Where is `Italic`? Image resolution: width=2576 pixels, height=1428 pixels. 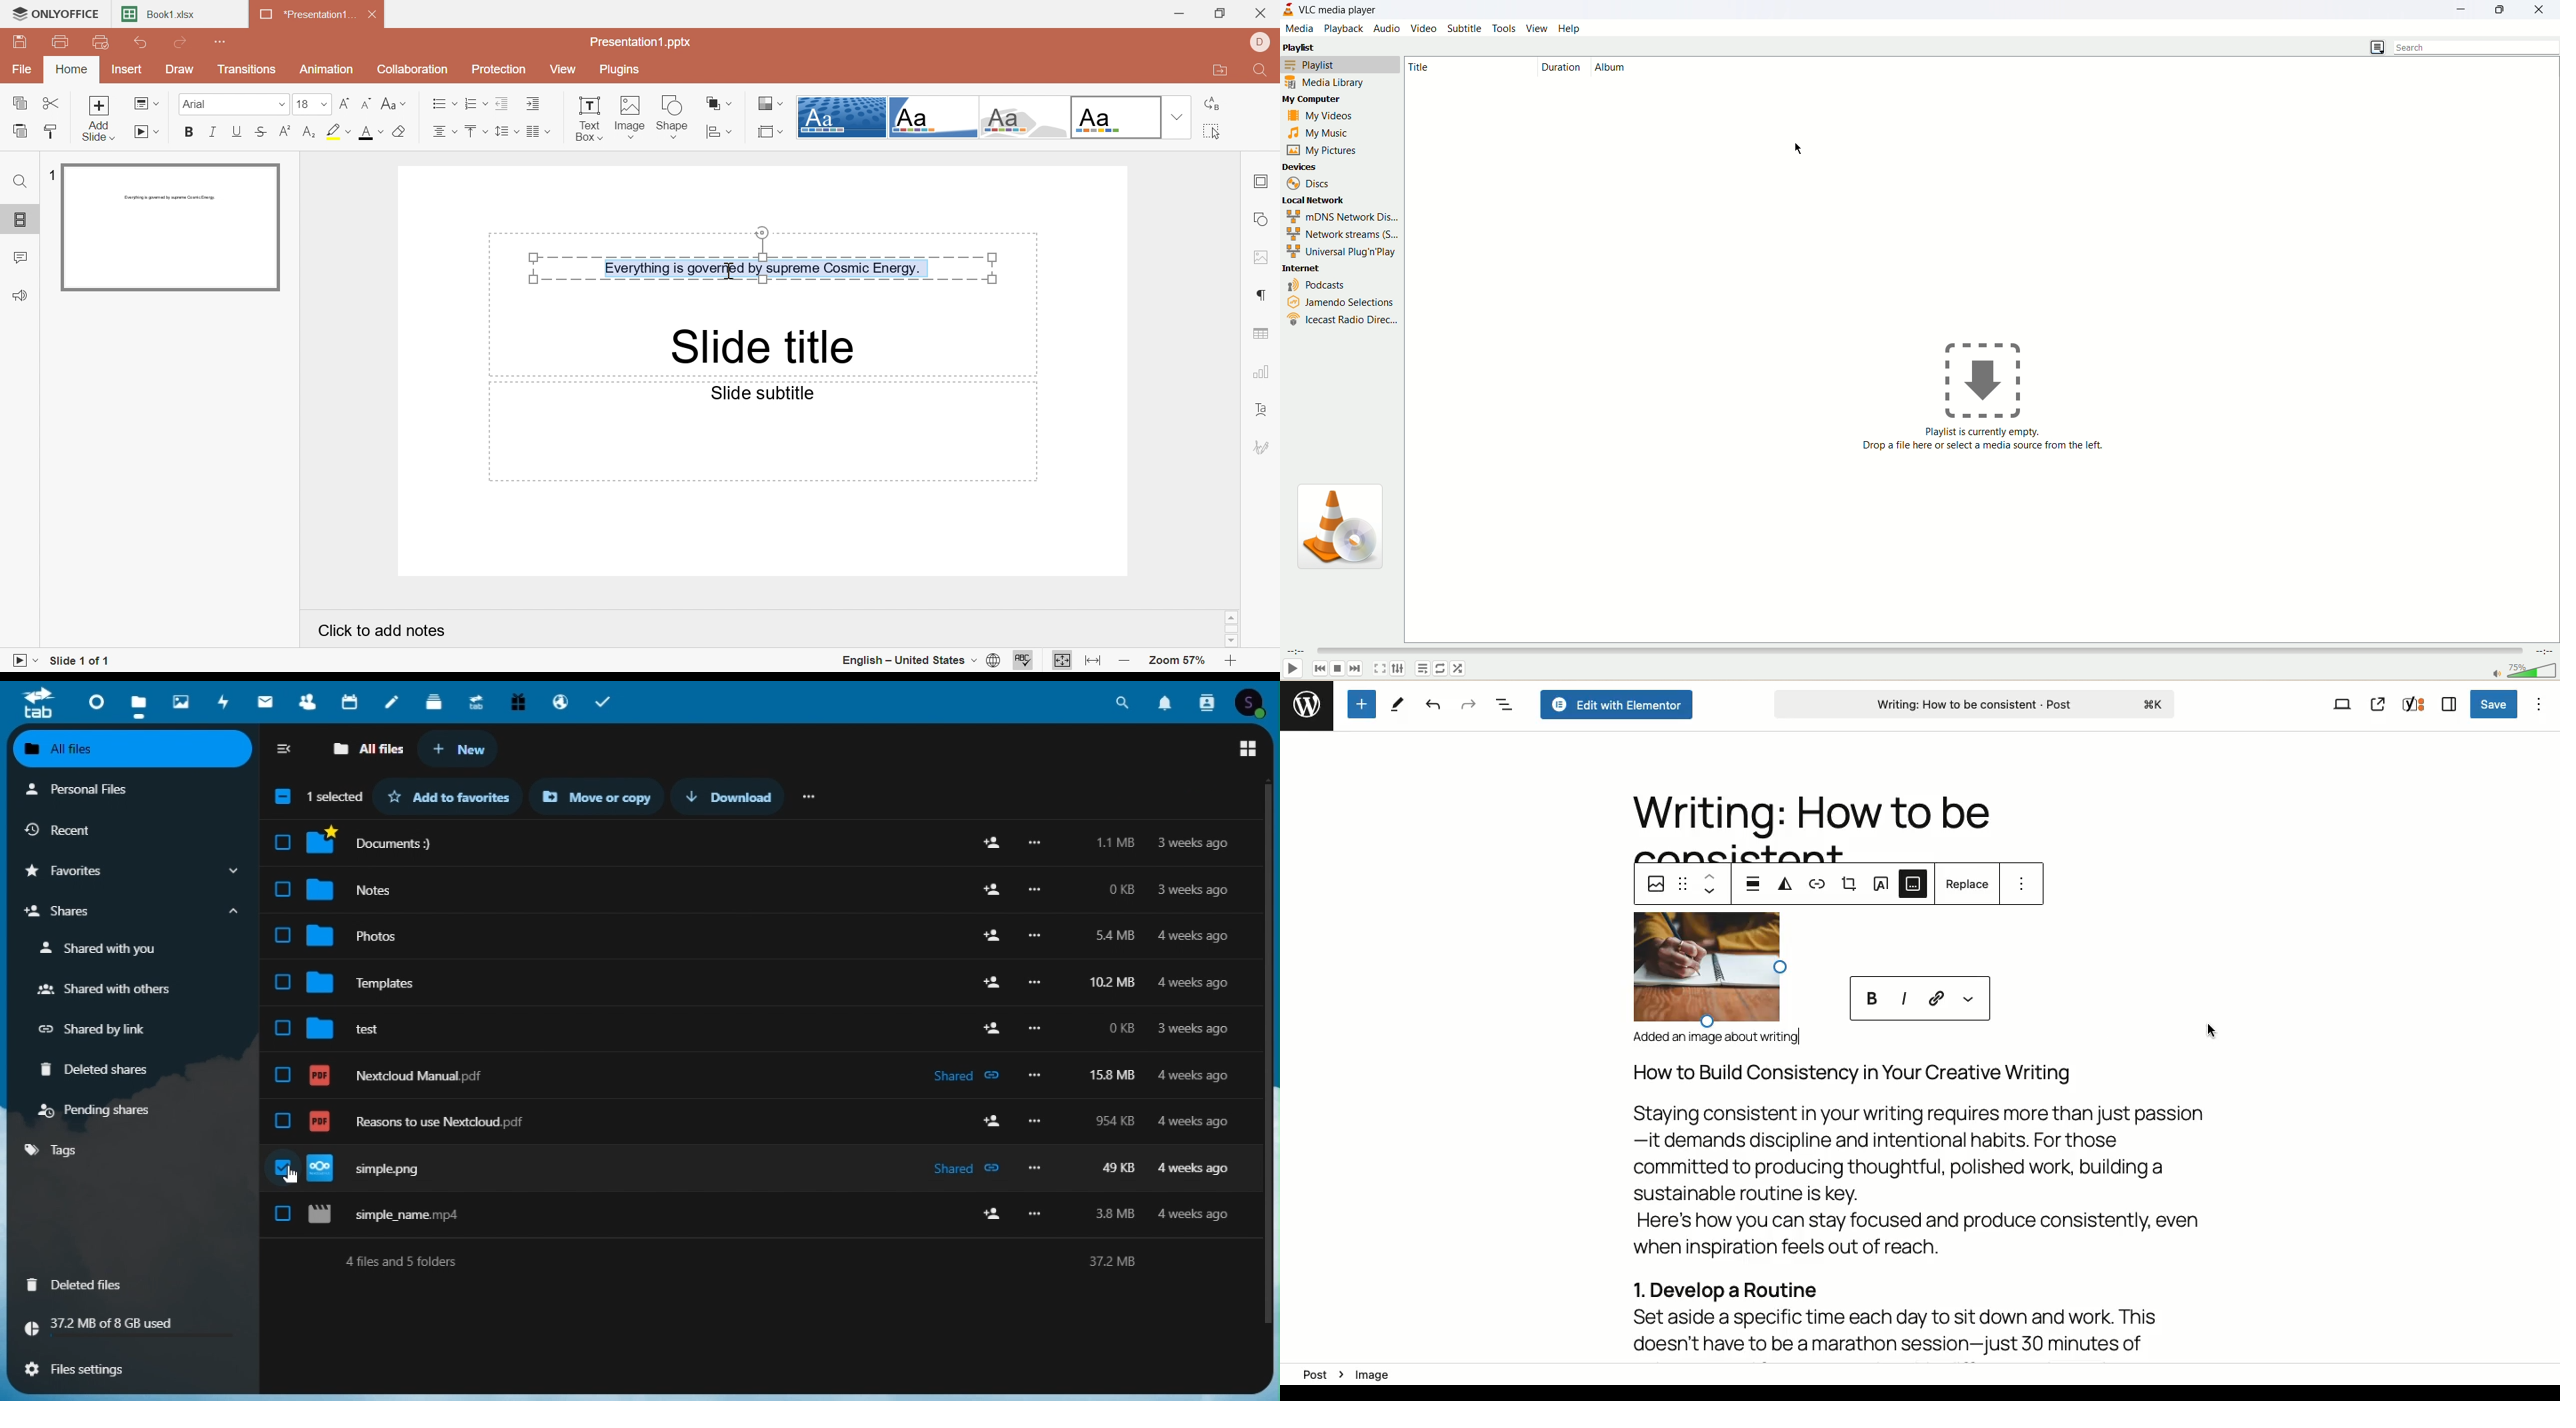 Italic is located at coordinates (211, 131).